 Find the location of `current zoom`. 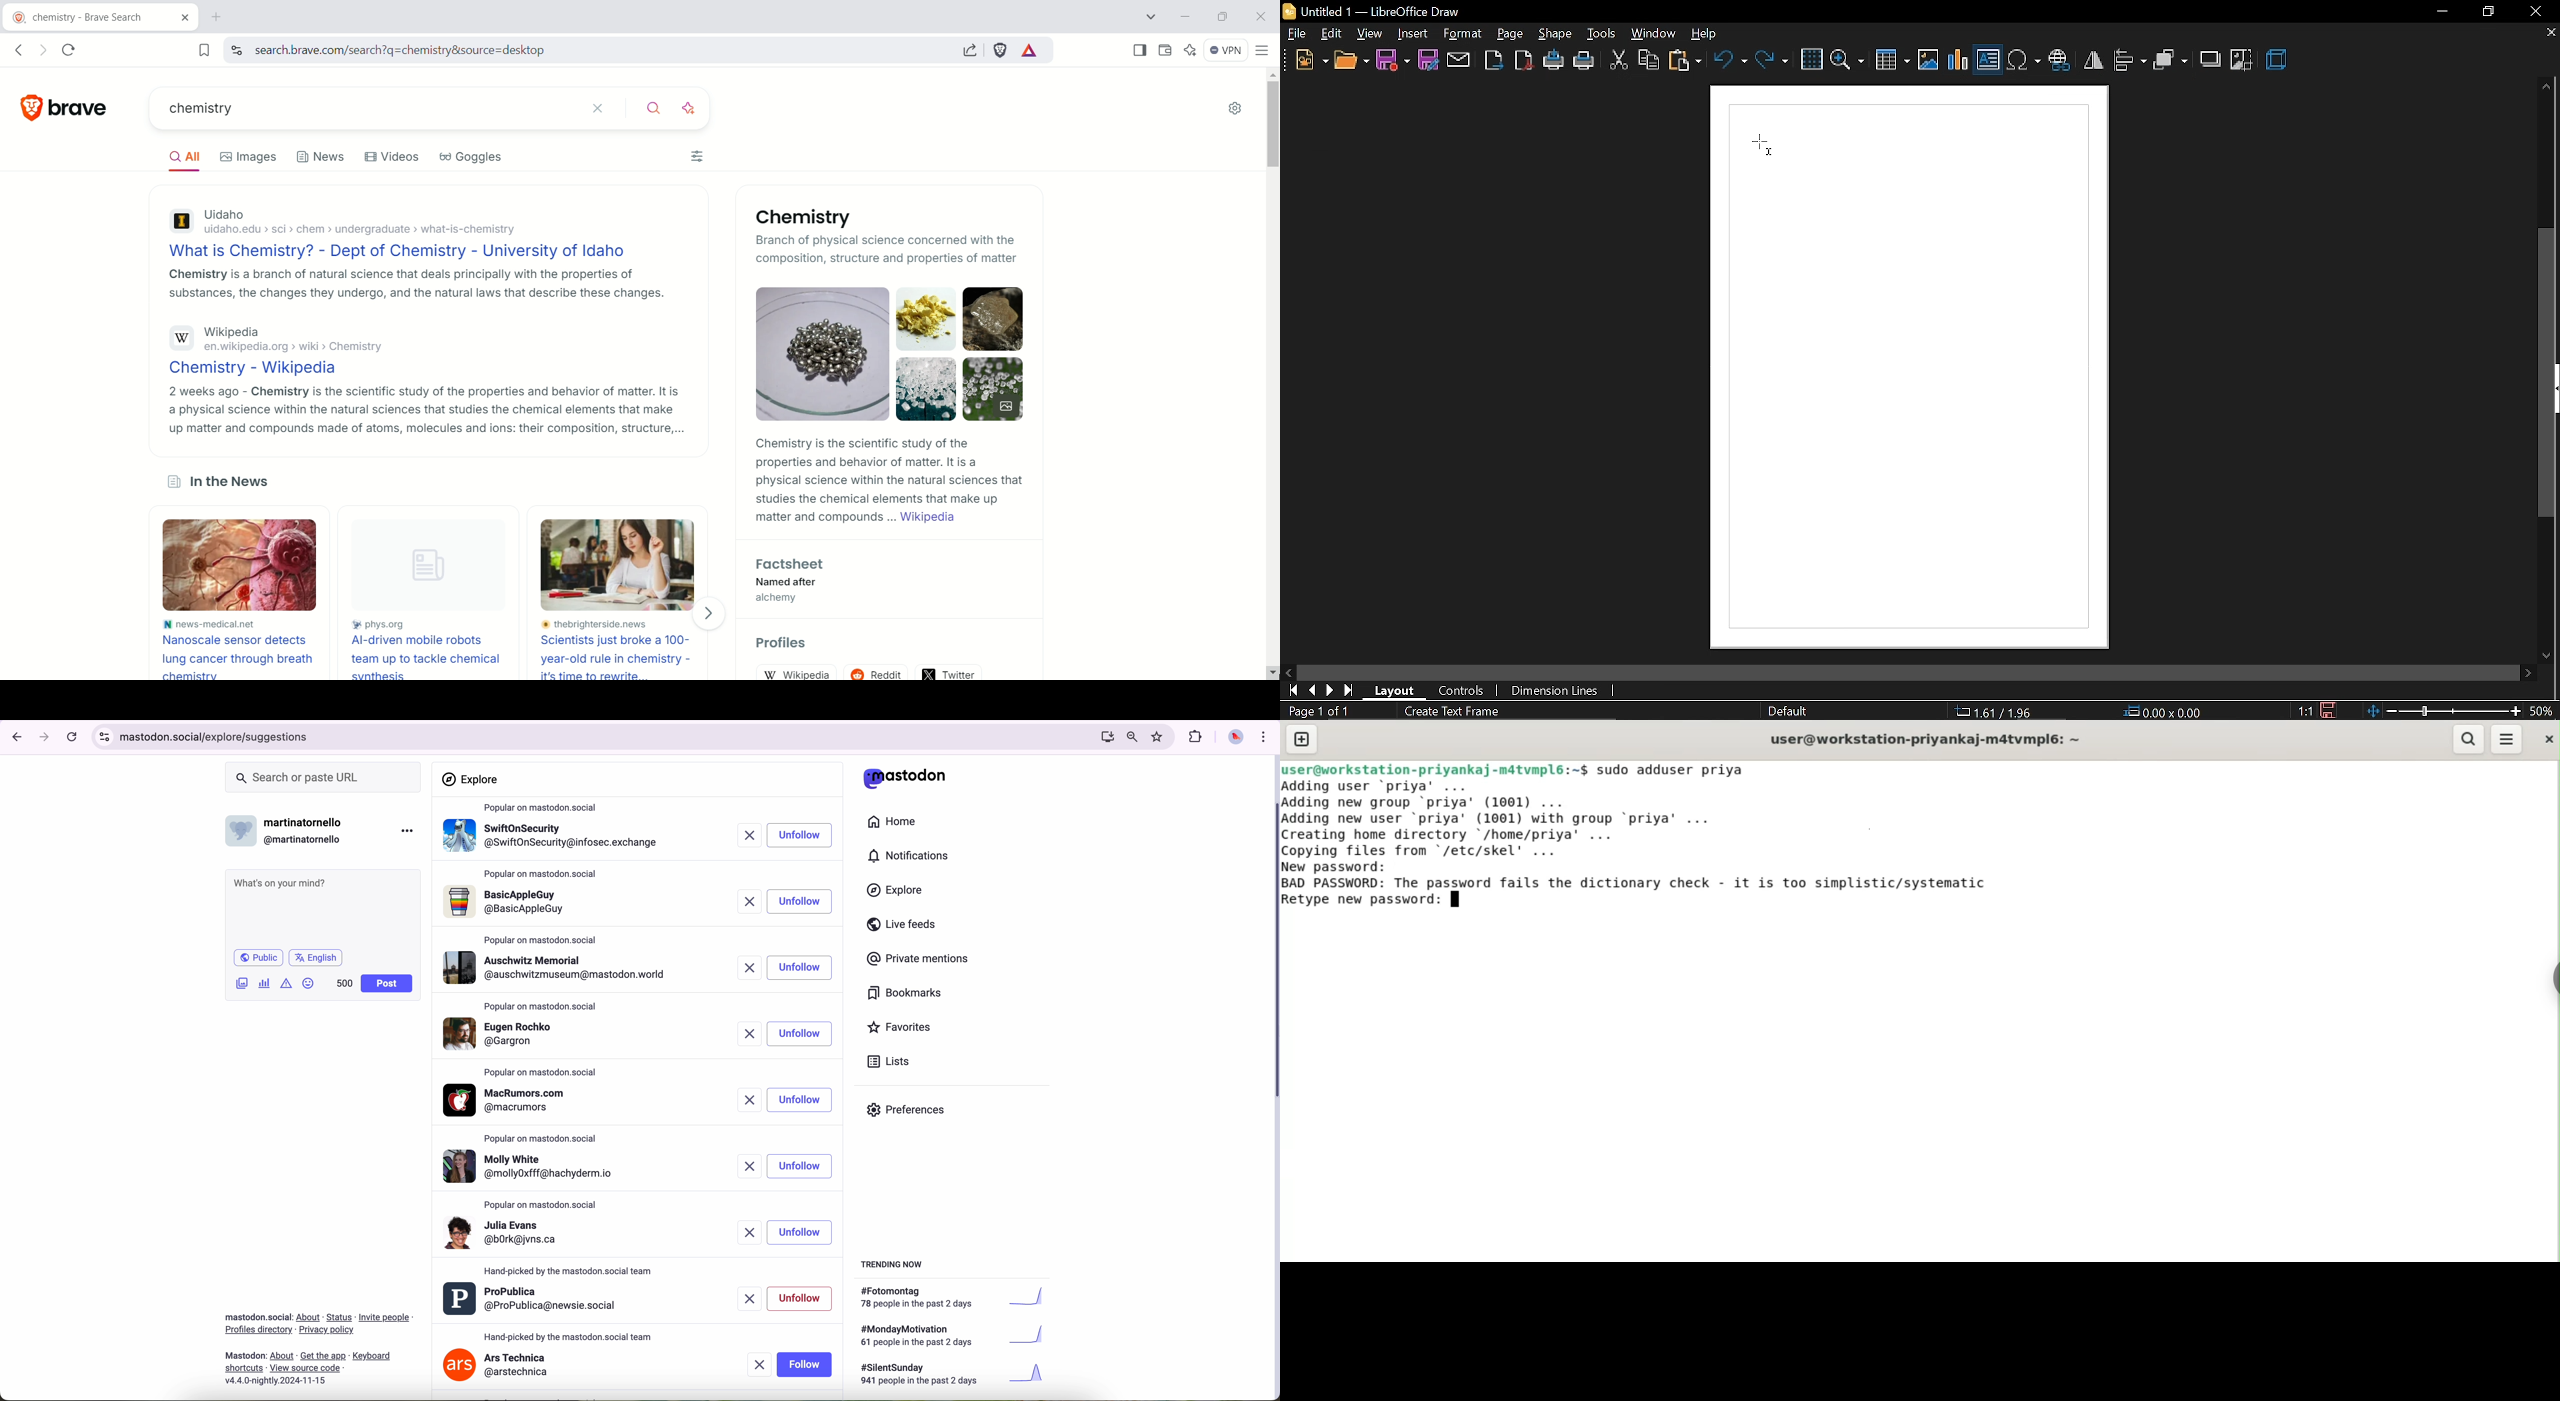

current zoom is located at coordinates (2546, 711).